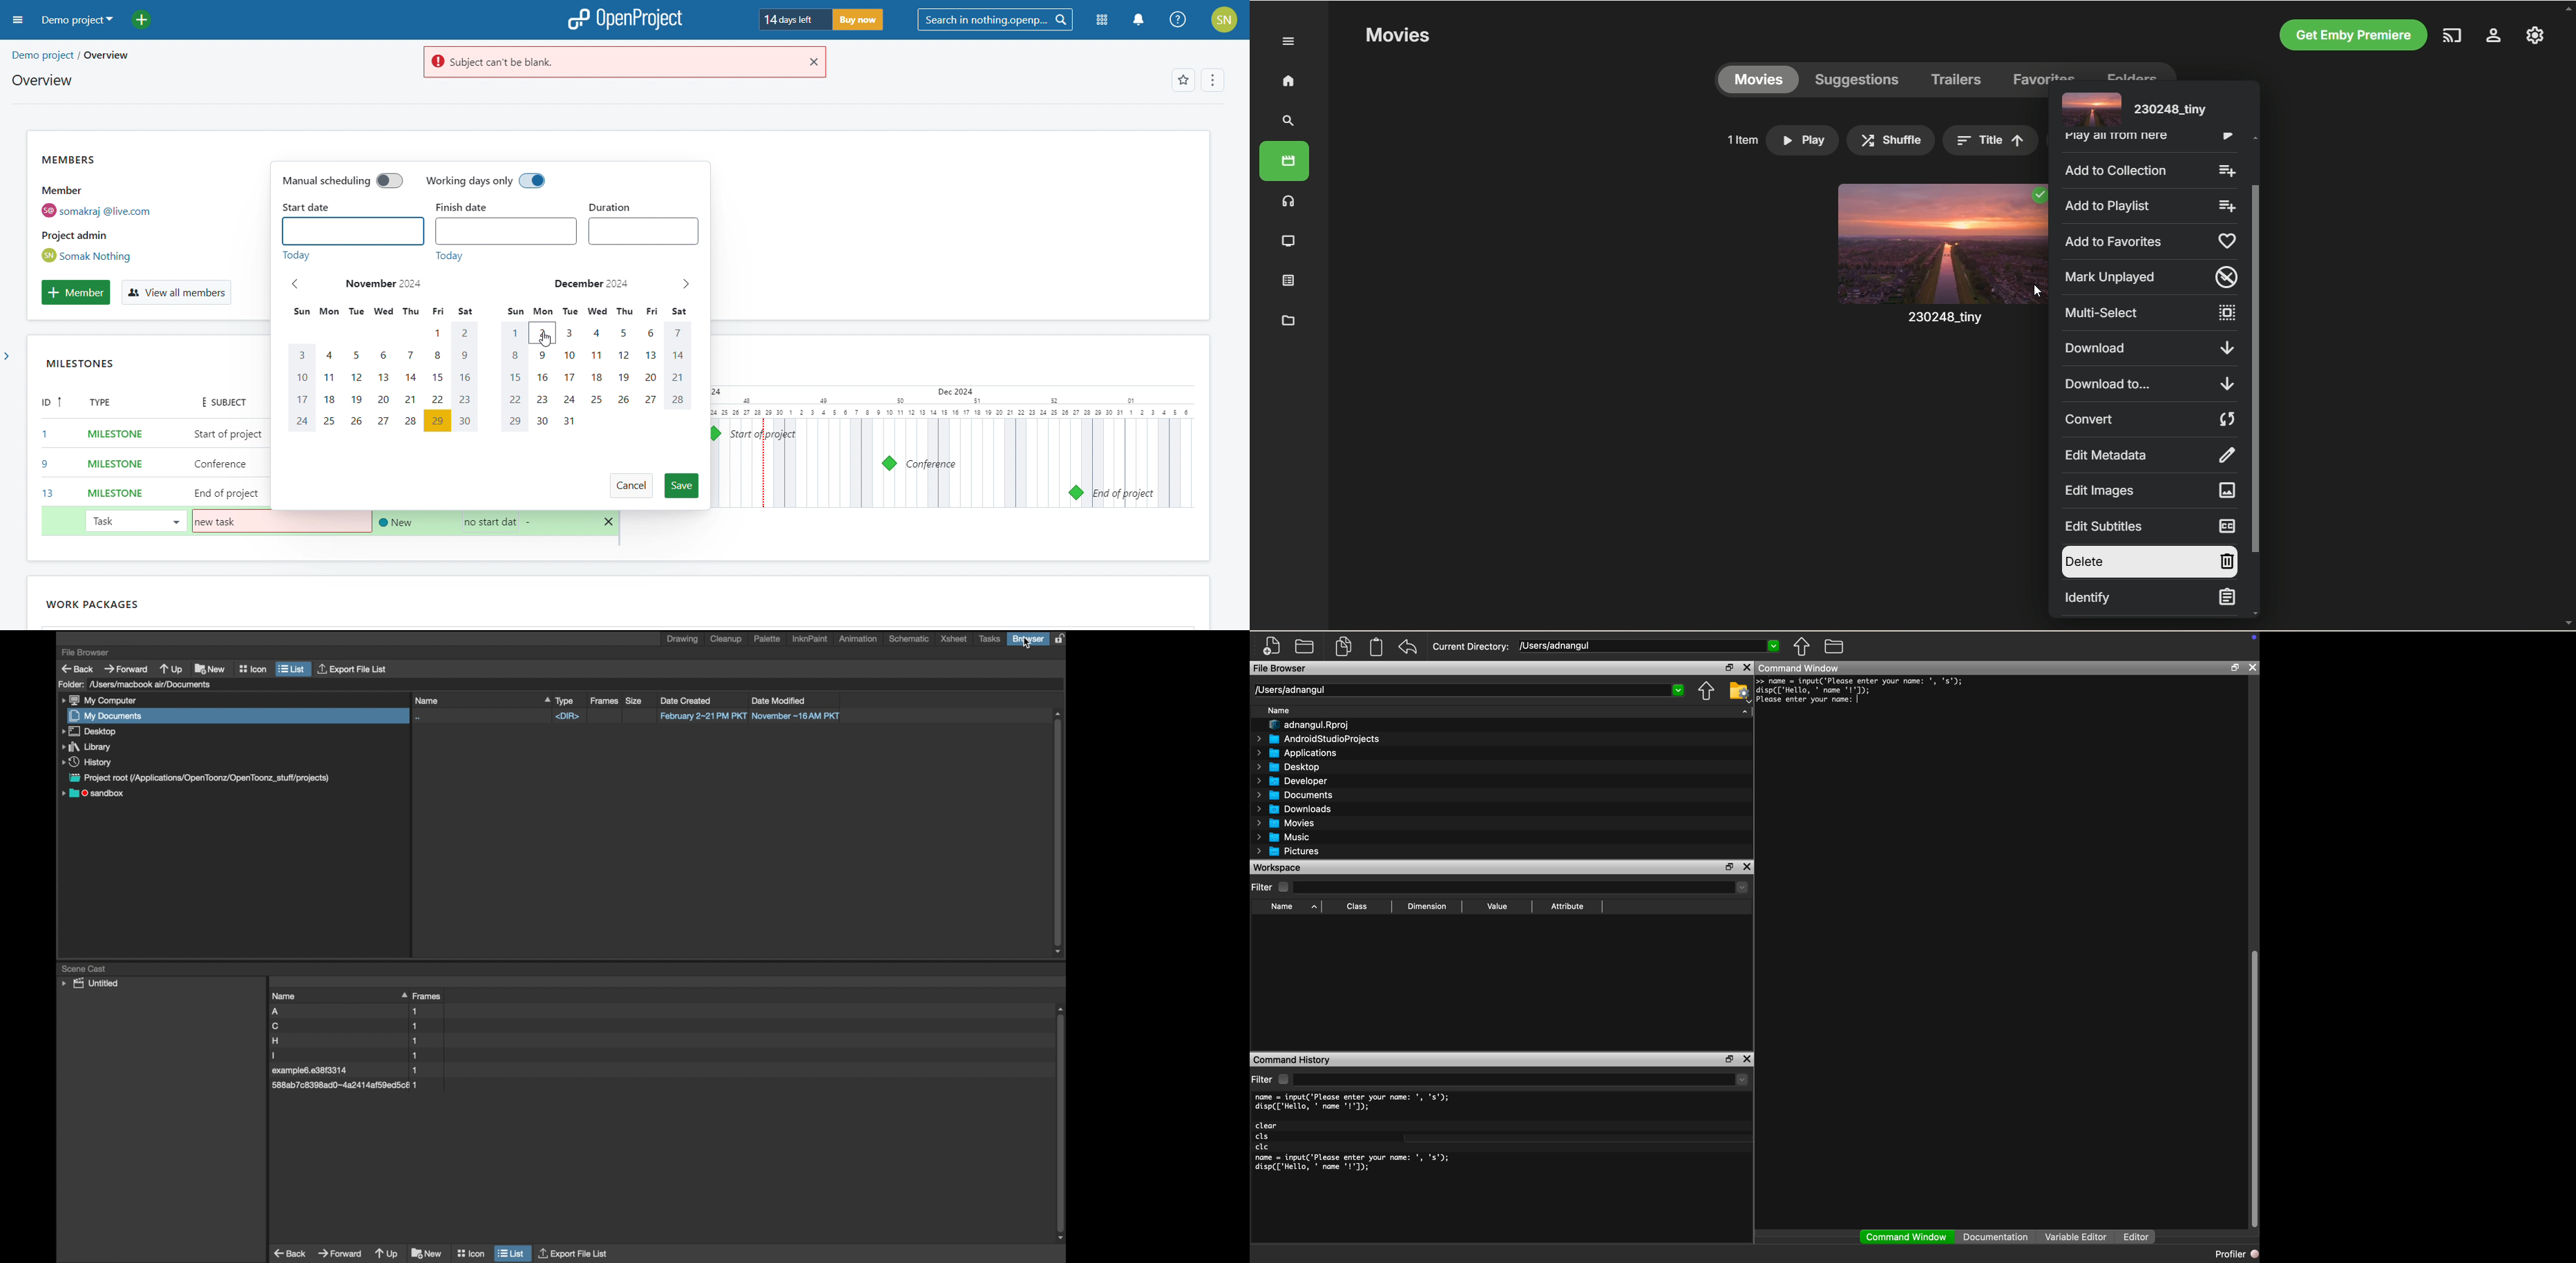 This screenshot has height=1288, width=2576. Describe the element at coordinates (2254, 637) in the screenshot. I see `icon` at that location.